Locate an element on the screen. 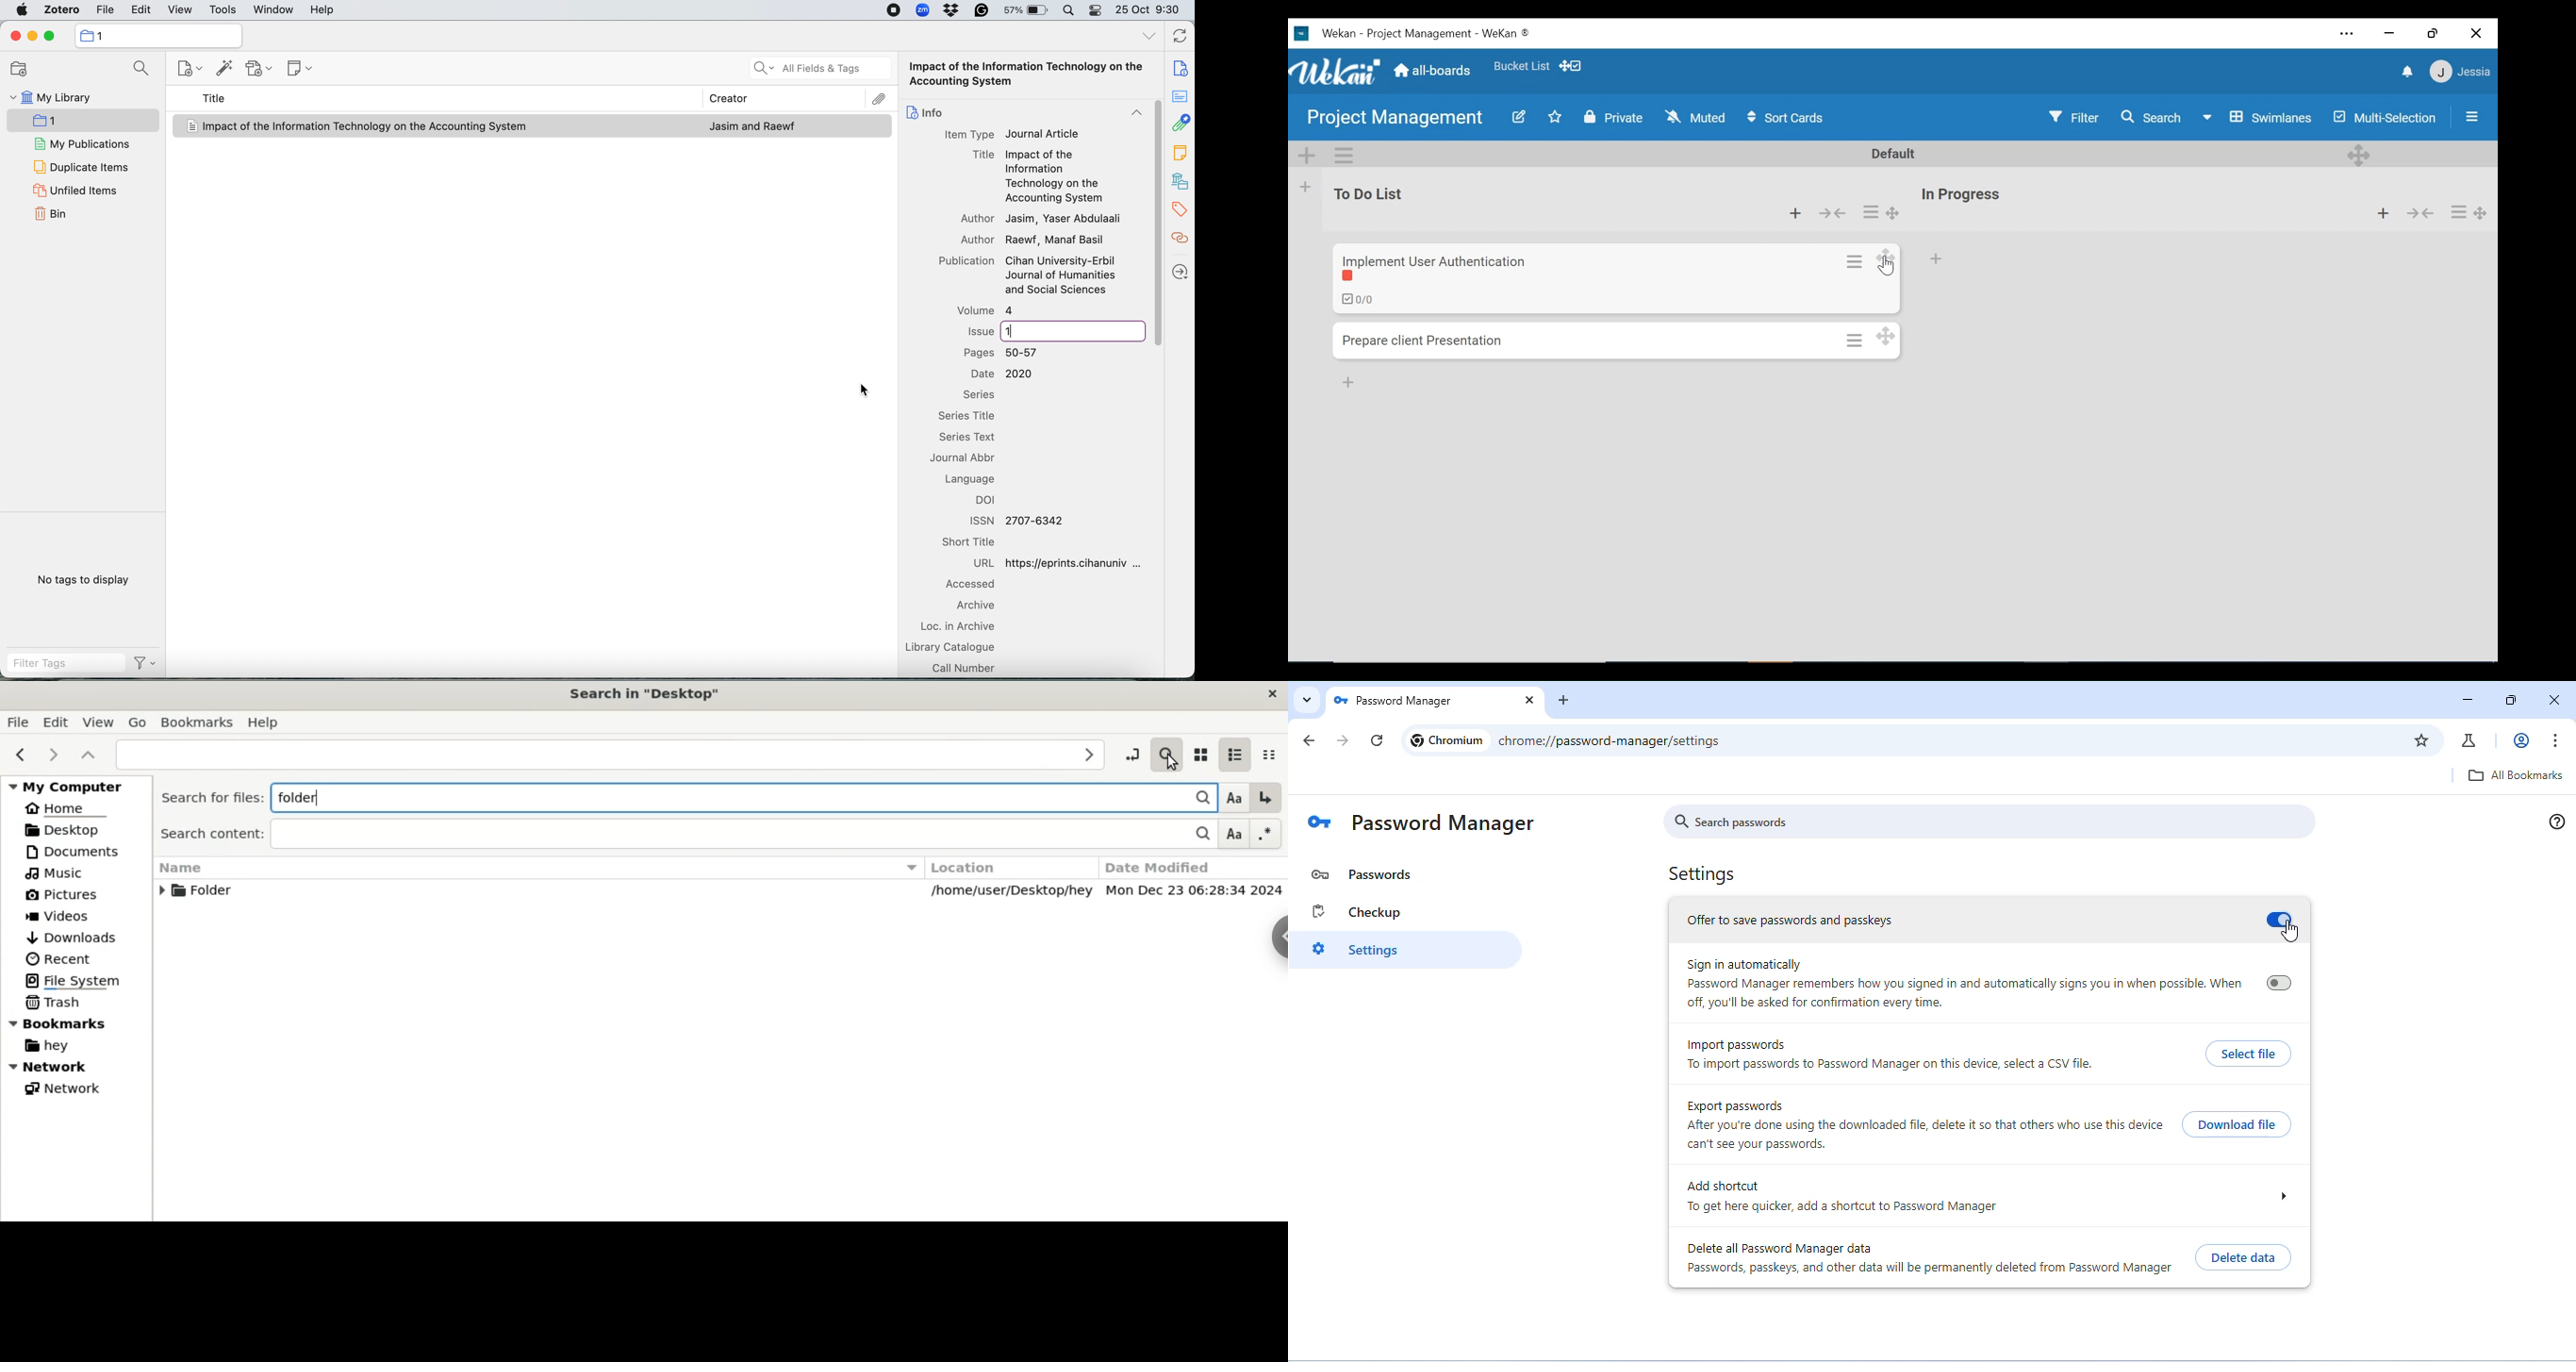 The image size is (2576, 1372). attachments is located at coordinates (1181, 125).